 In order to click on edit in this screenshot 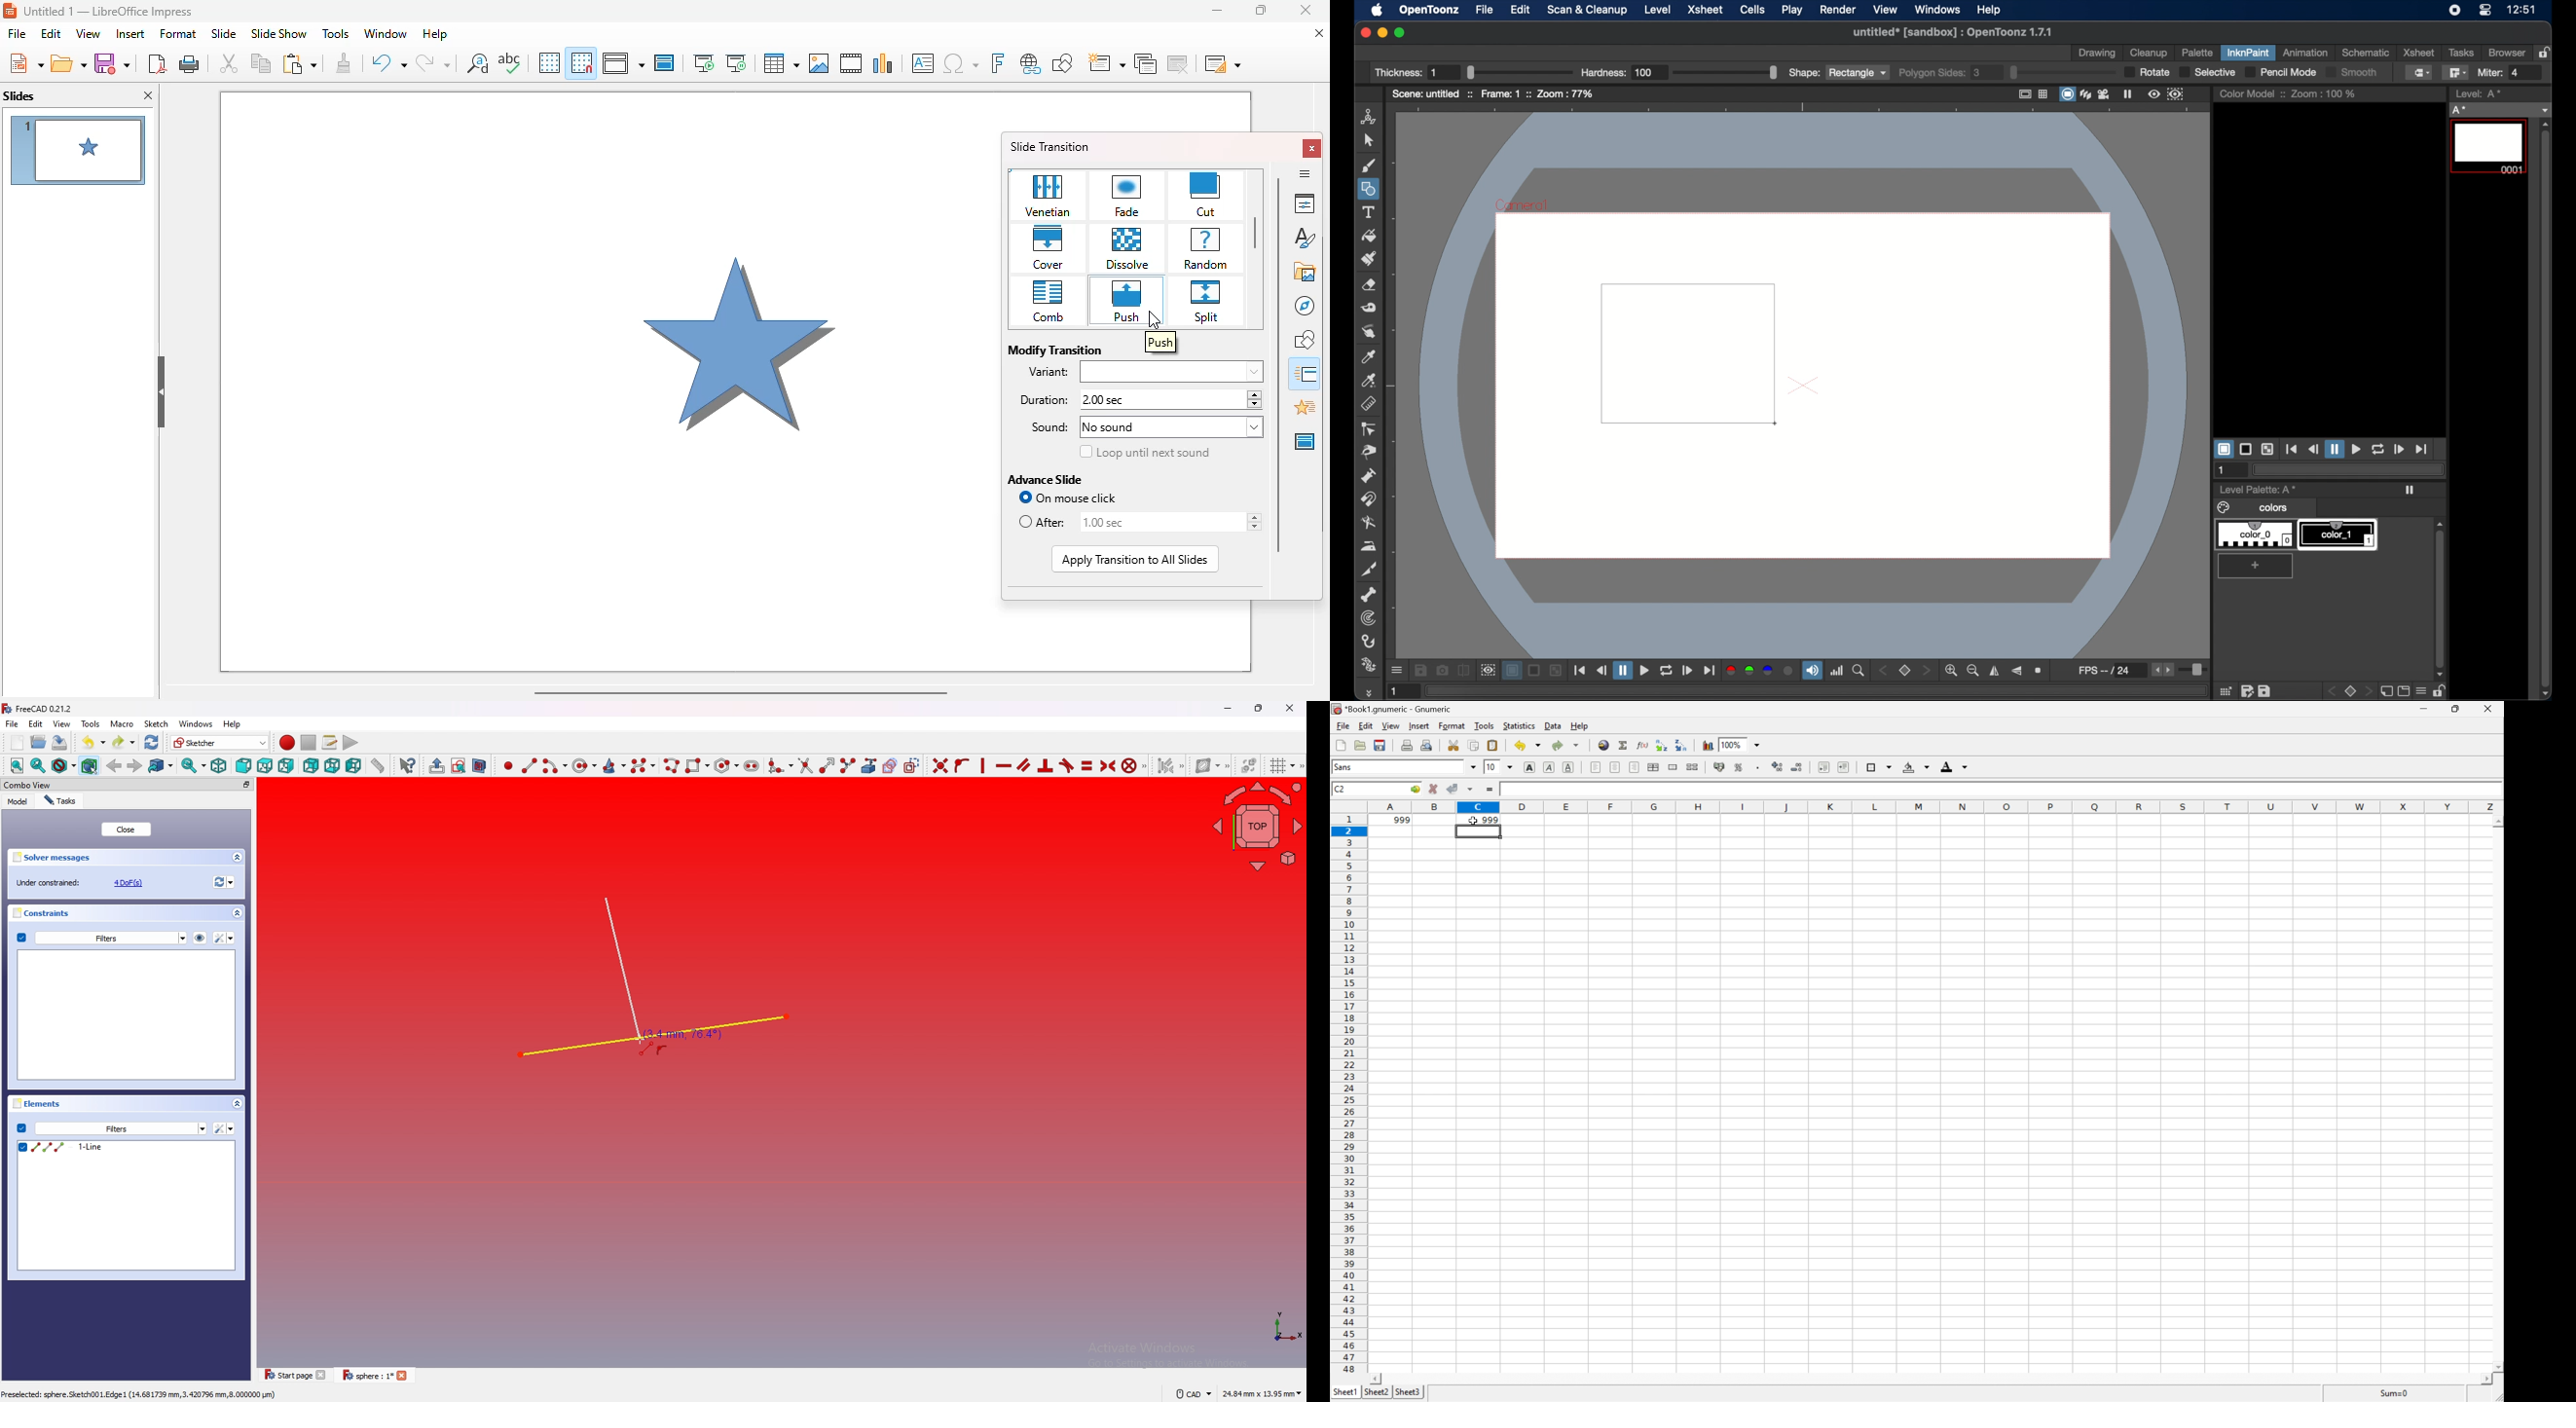, I will do `click(1521, 9)`.